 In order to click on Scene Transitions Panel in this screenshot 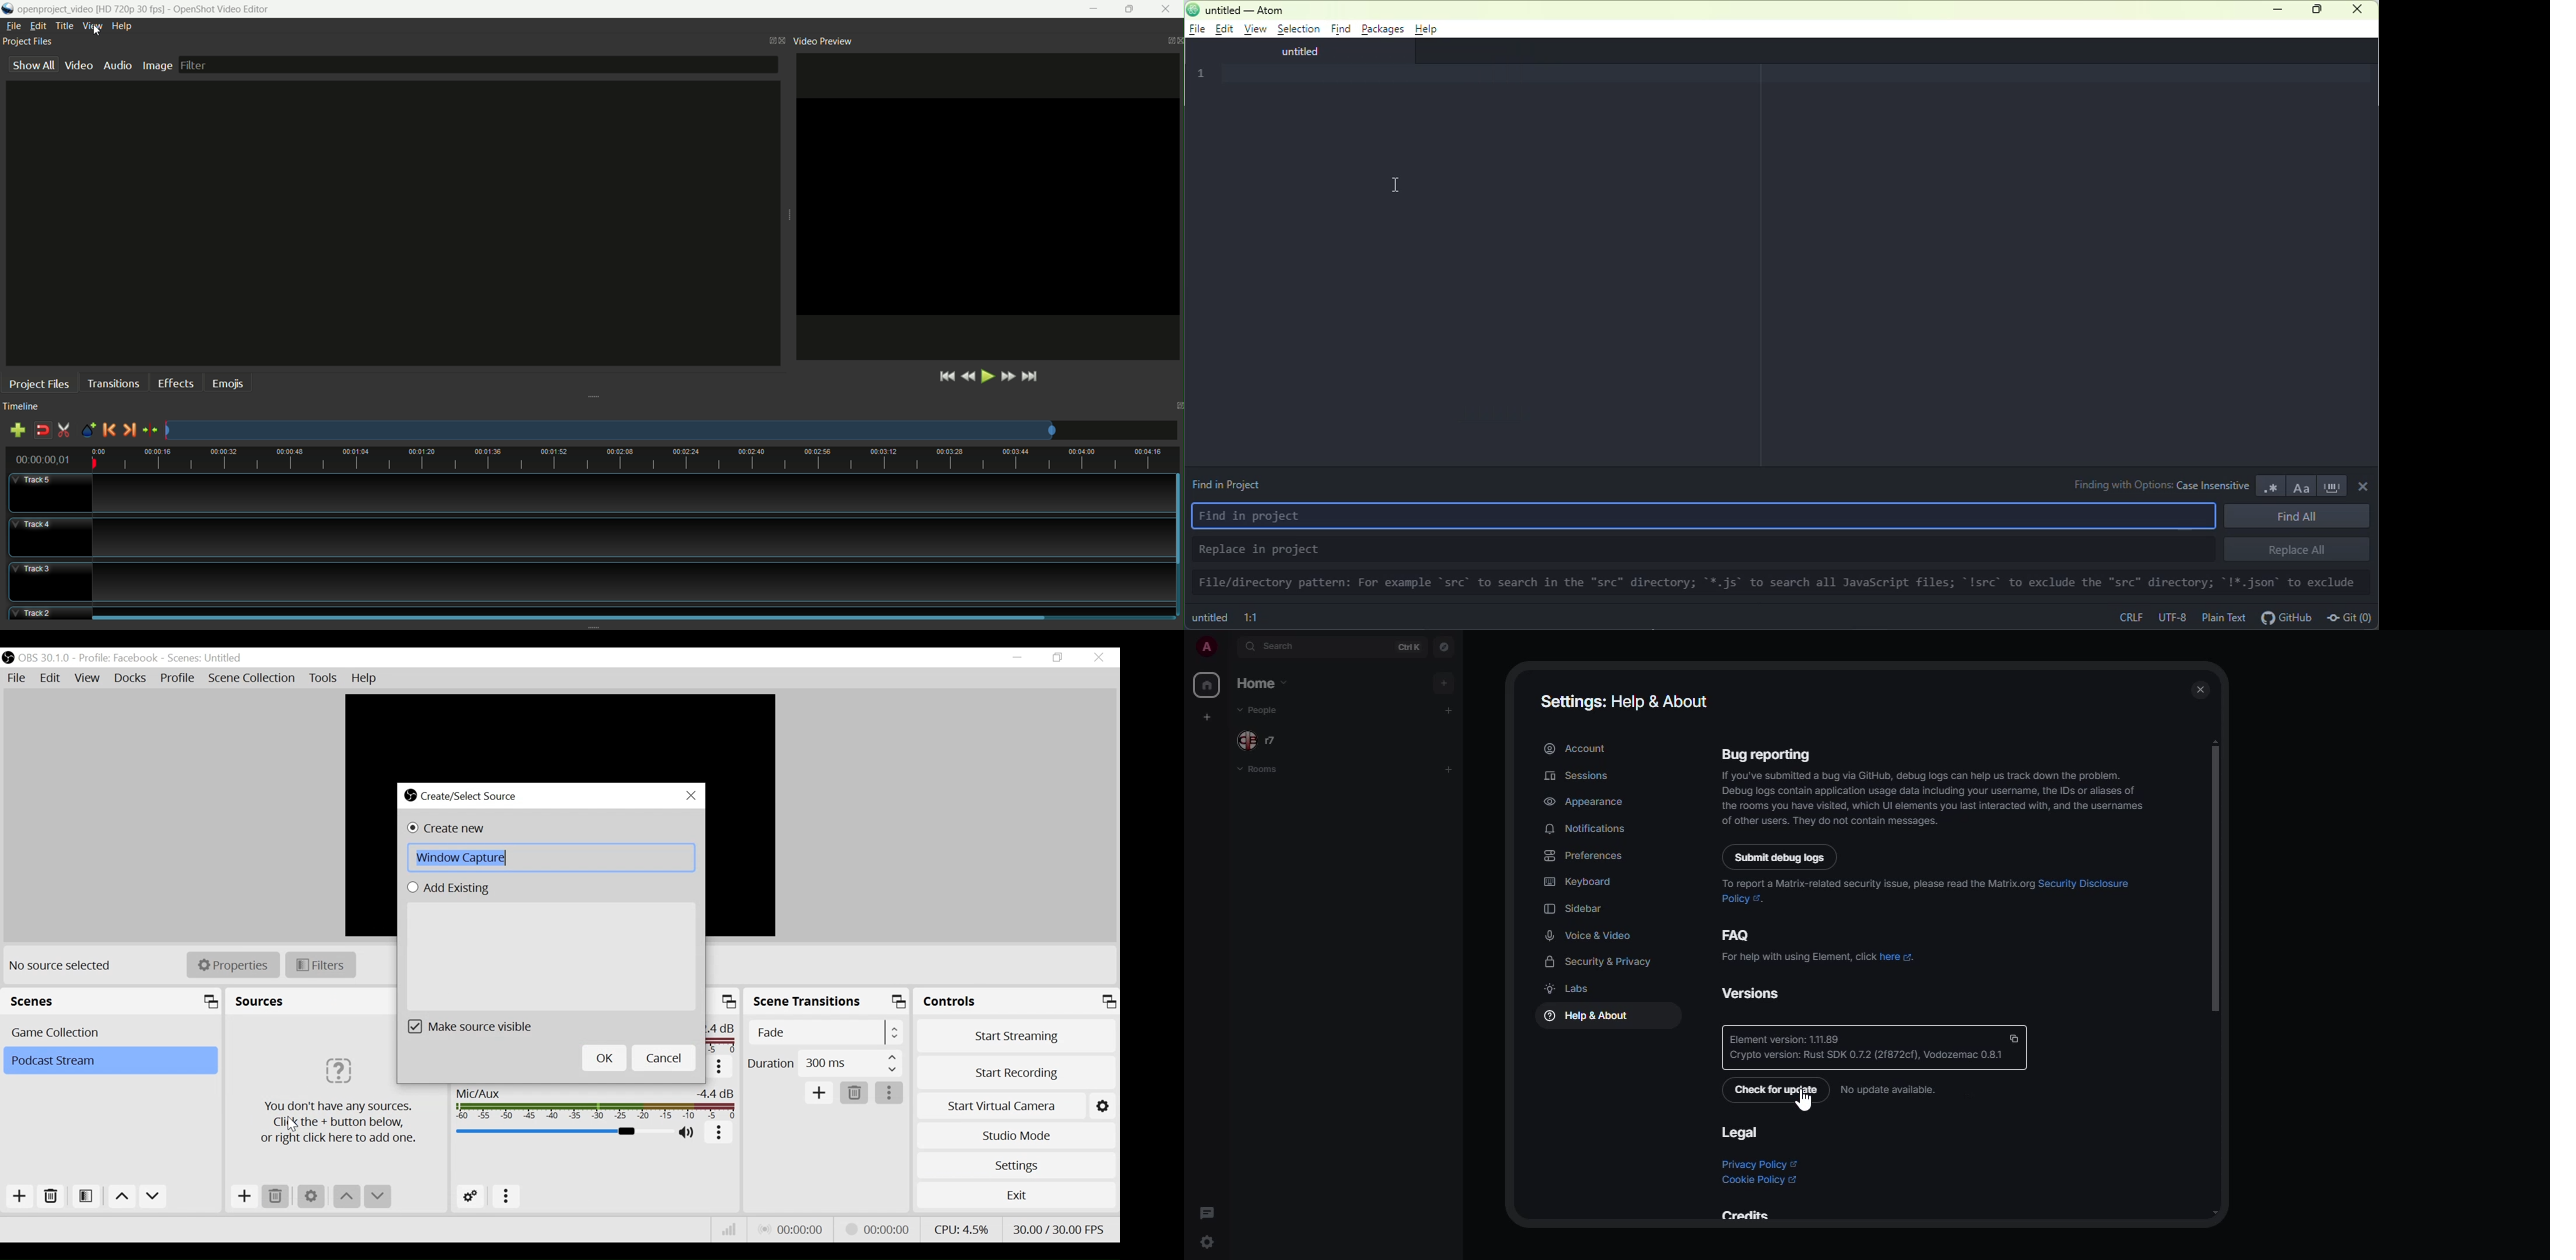, I will do `click(827, 1001)`.